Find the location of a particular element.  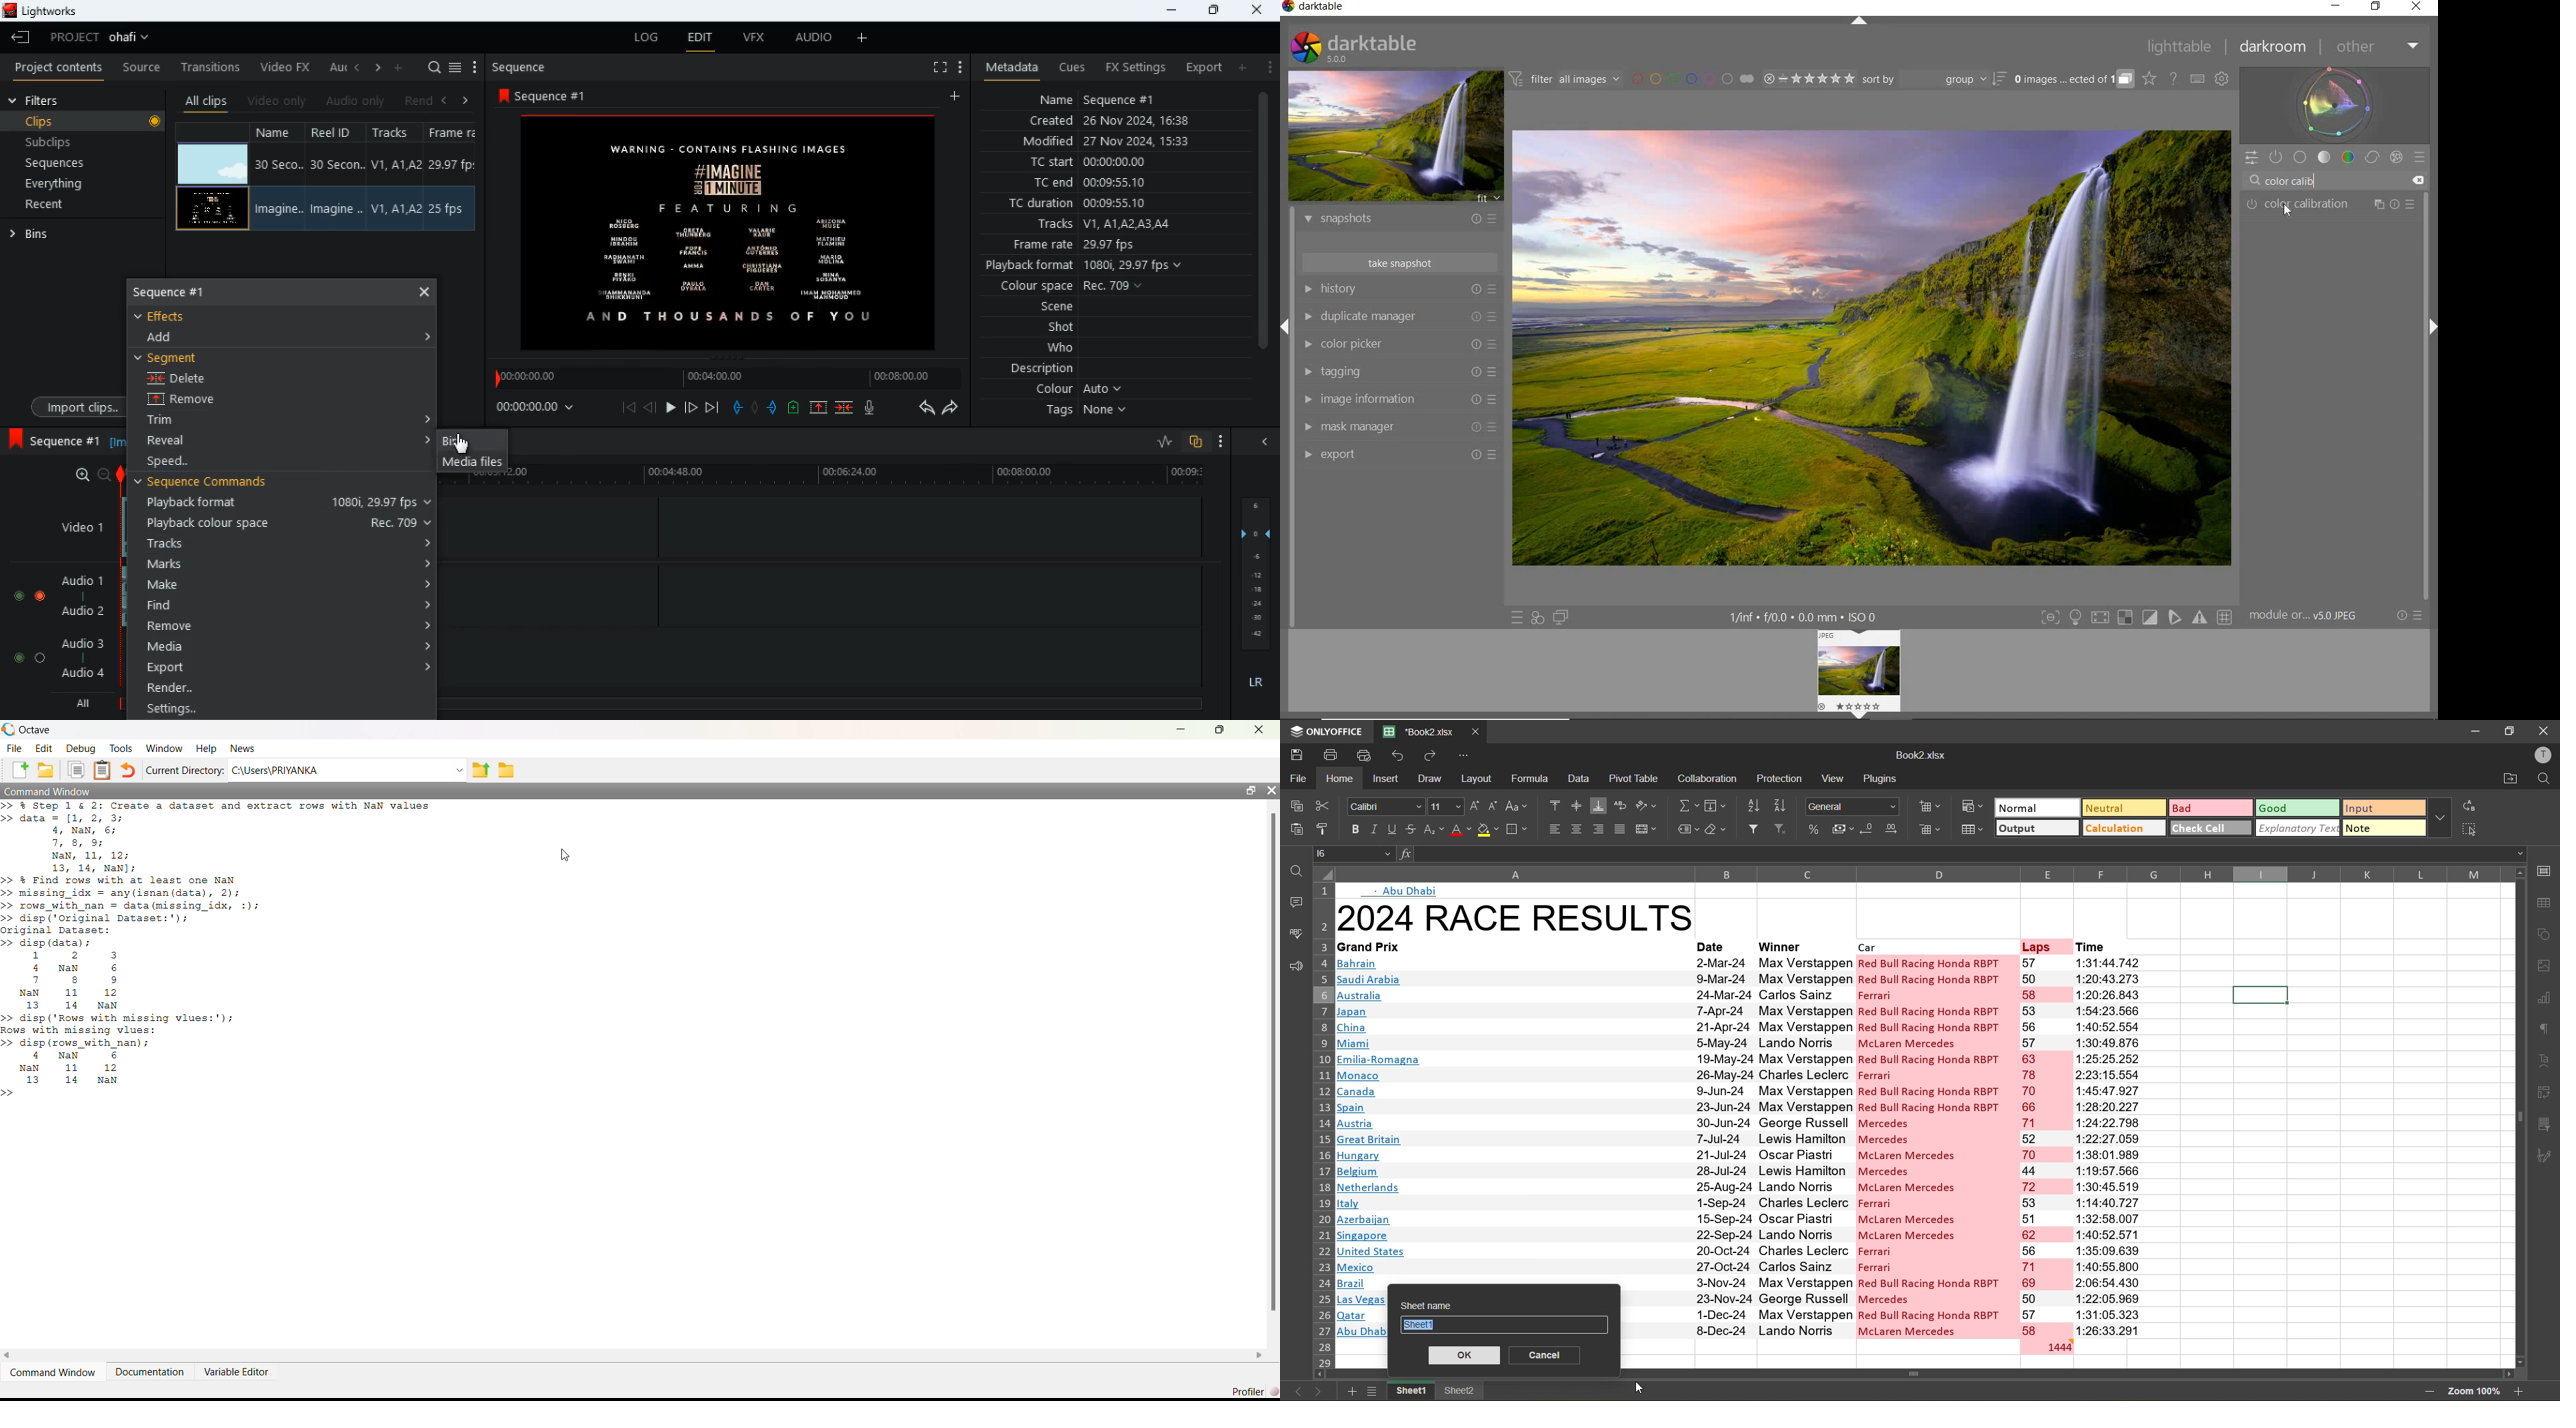

Reel ID is located at coordinates (336, 209).